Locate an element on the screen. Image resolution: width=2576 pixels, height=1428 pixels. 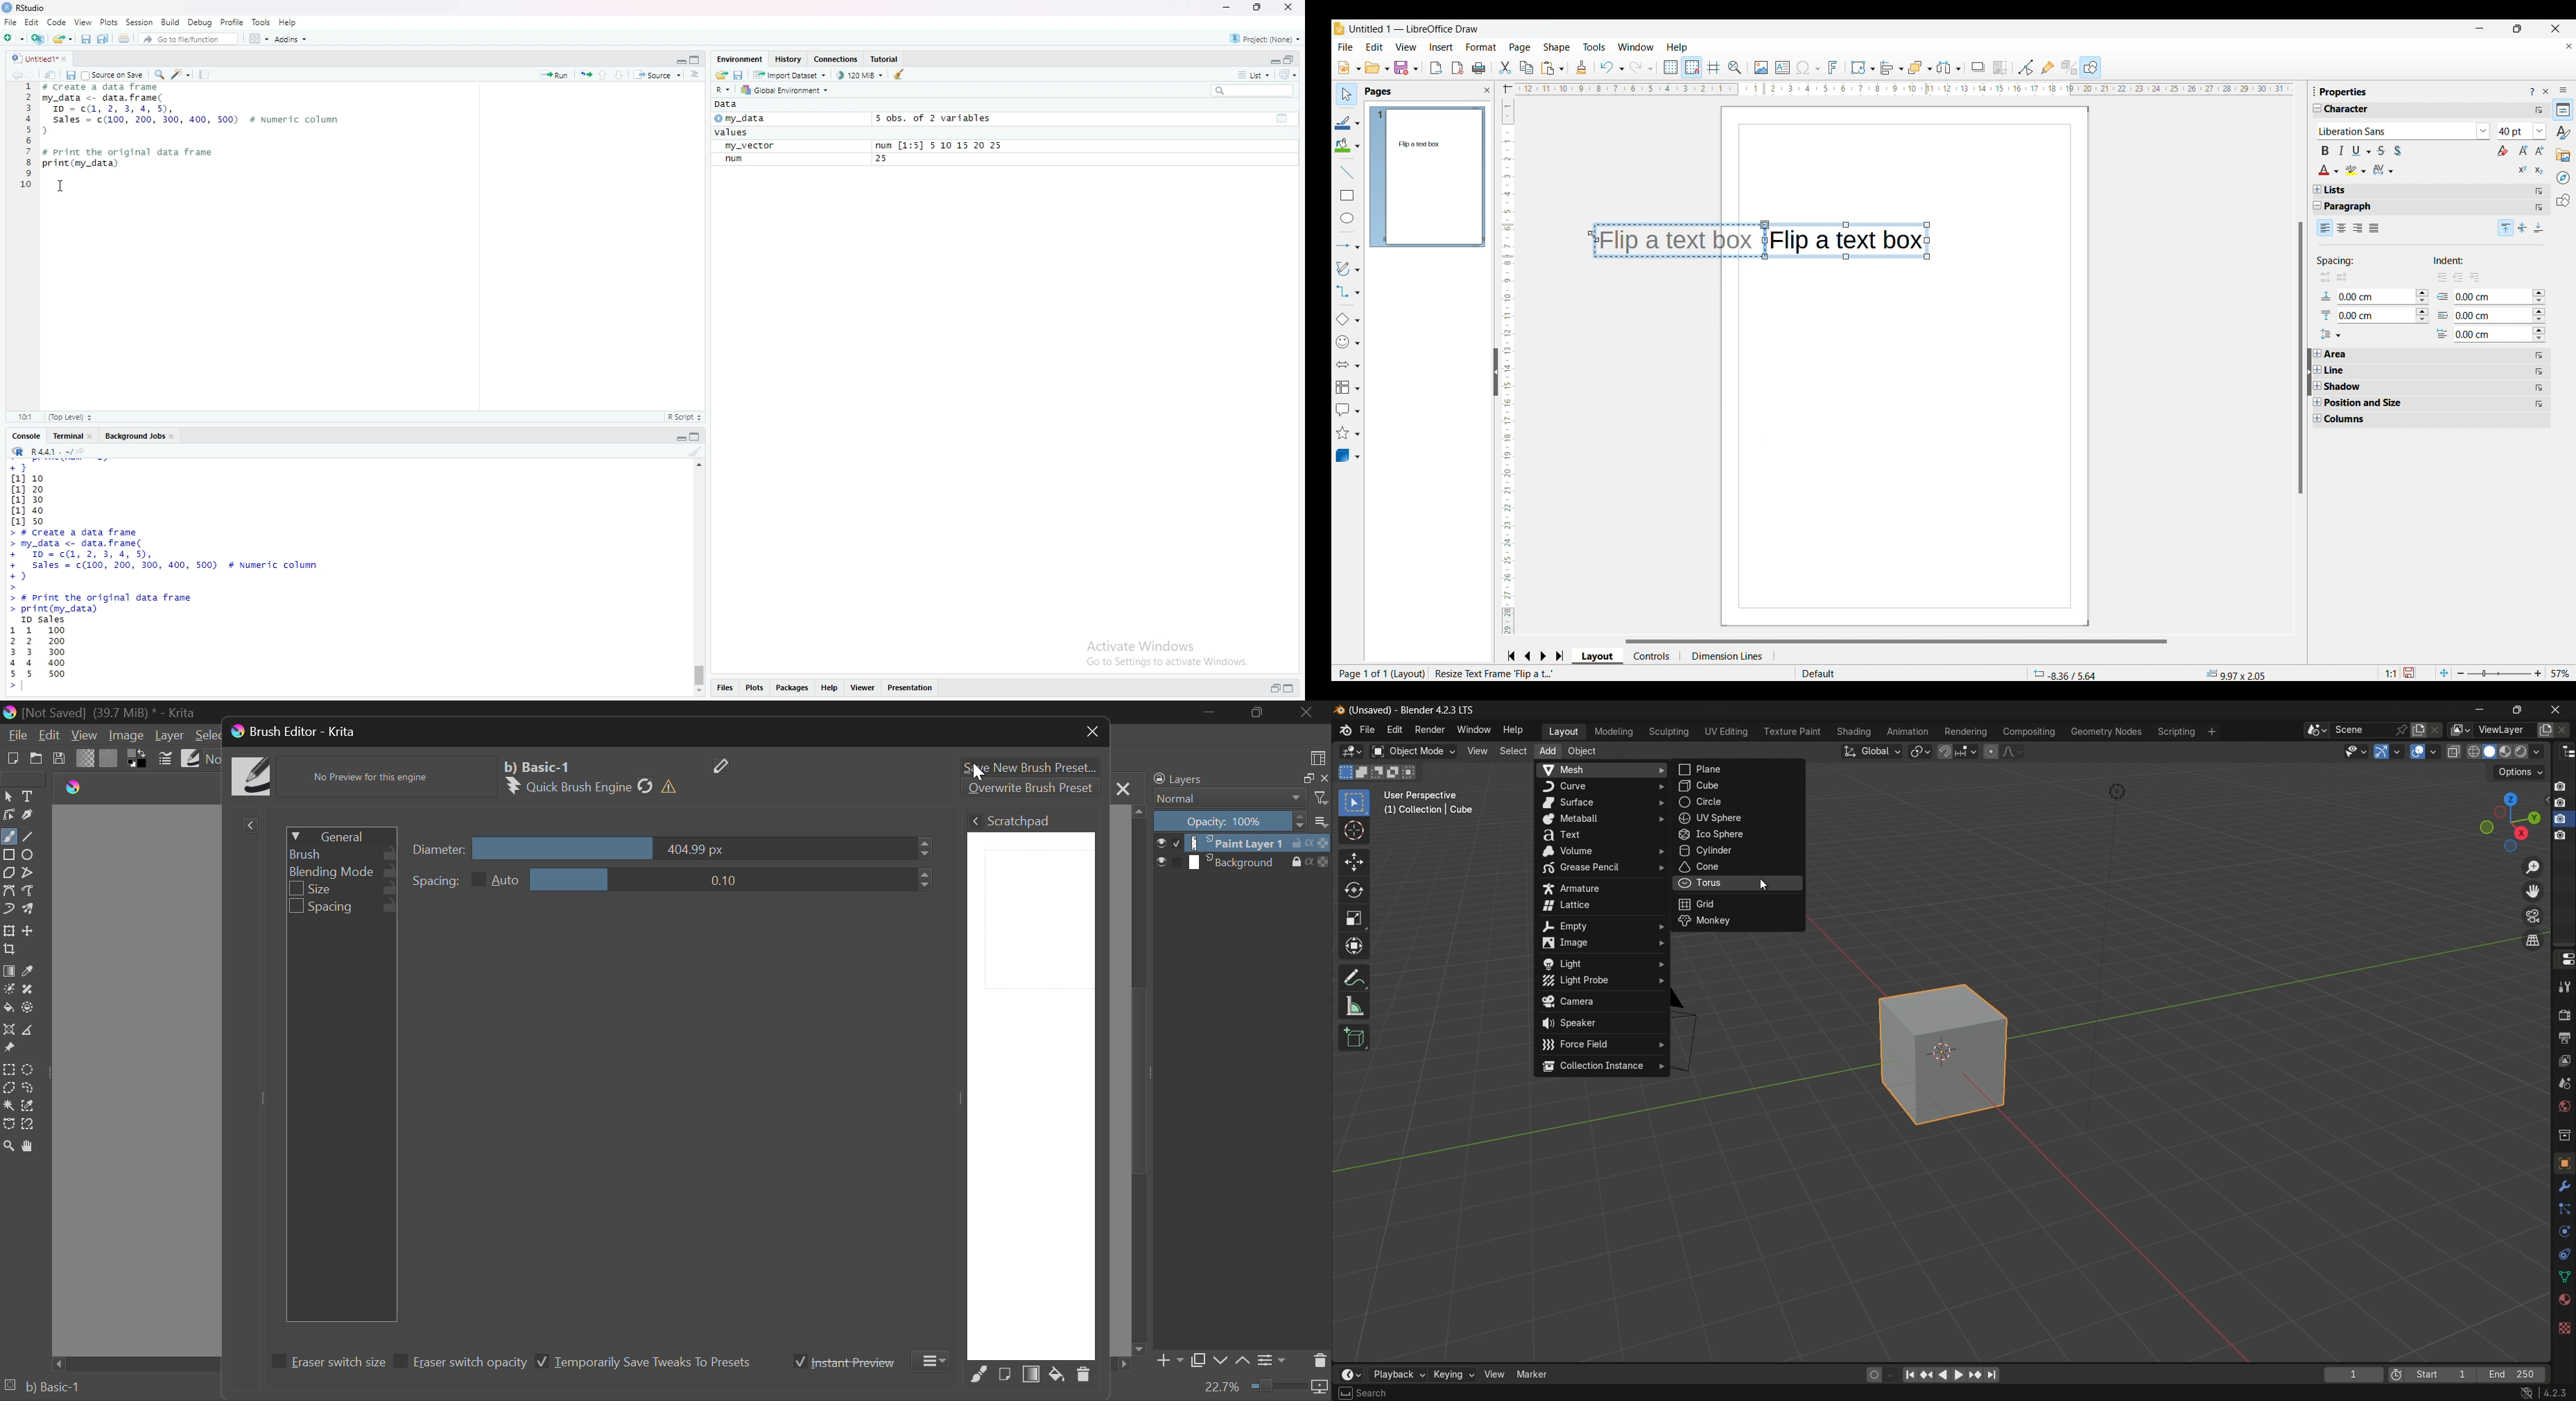
Lists property is located at coordinates (2336, 190).